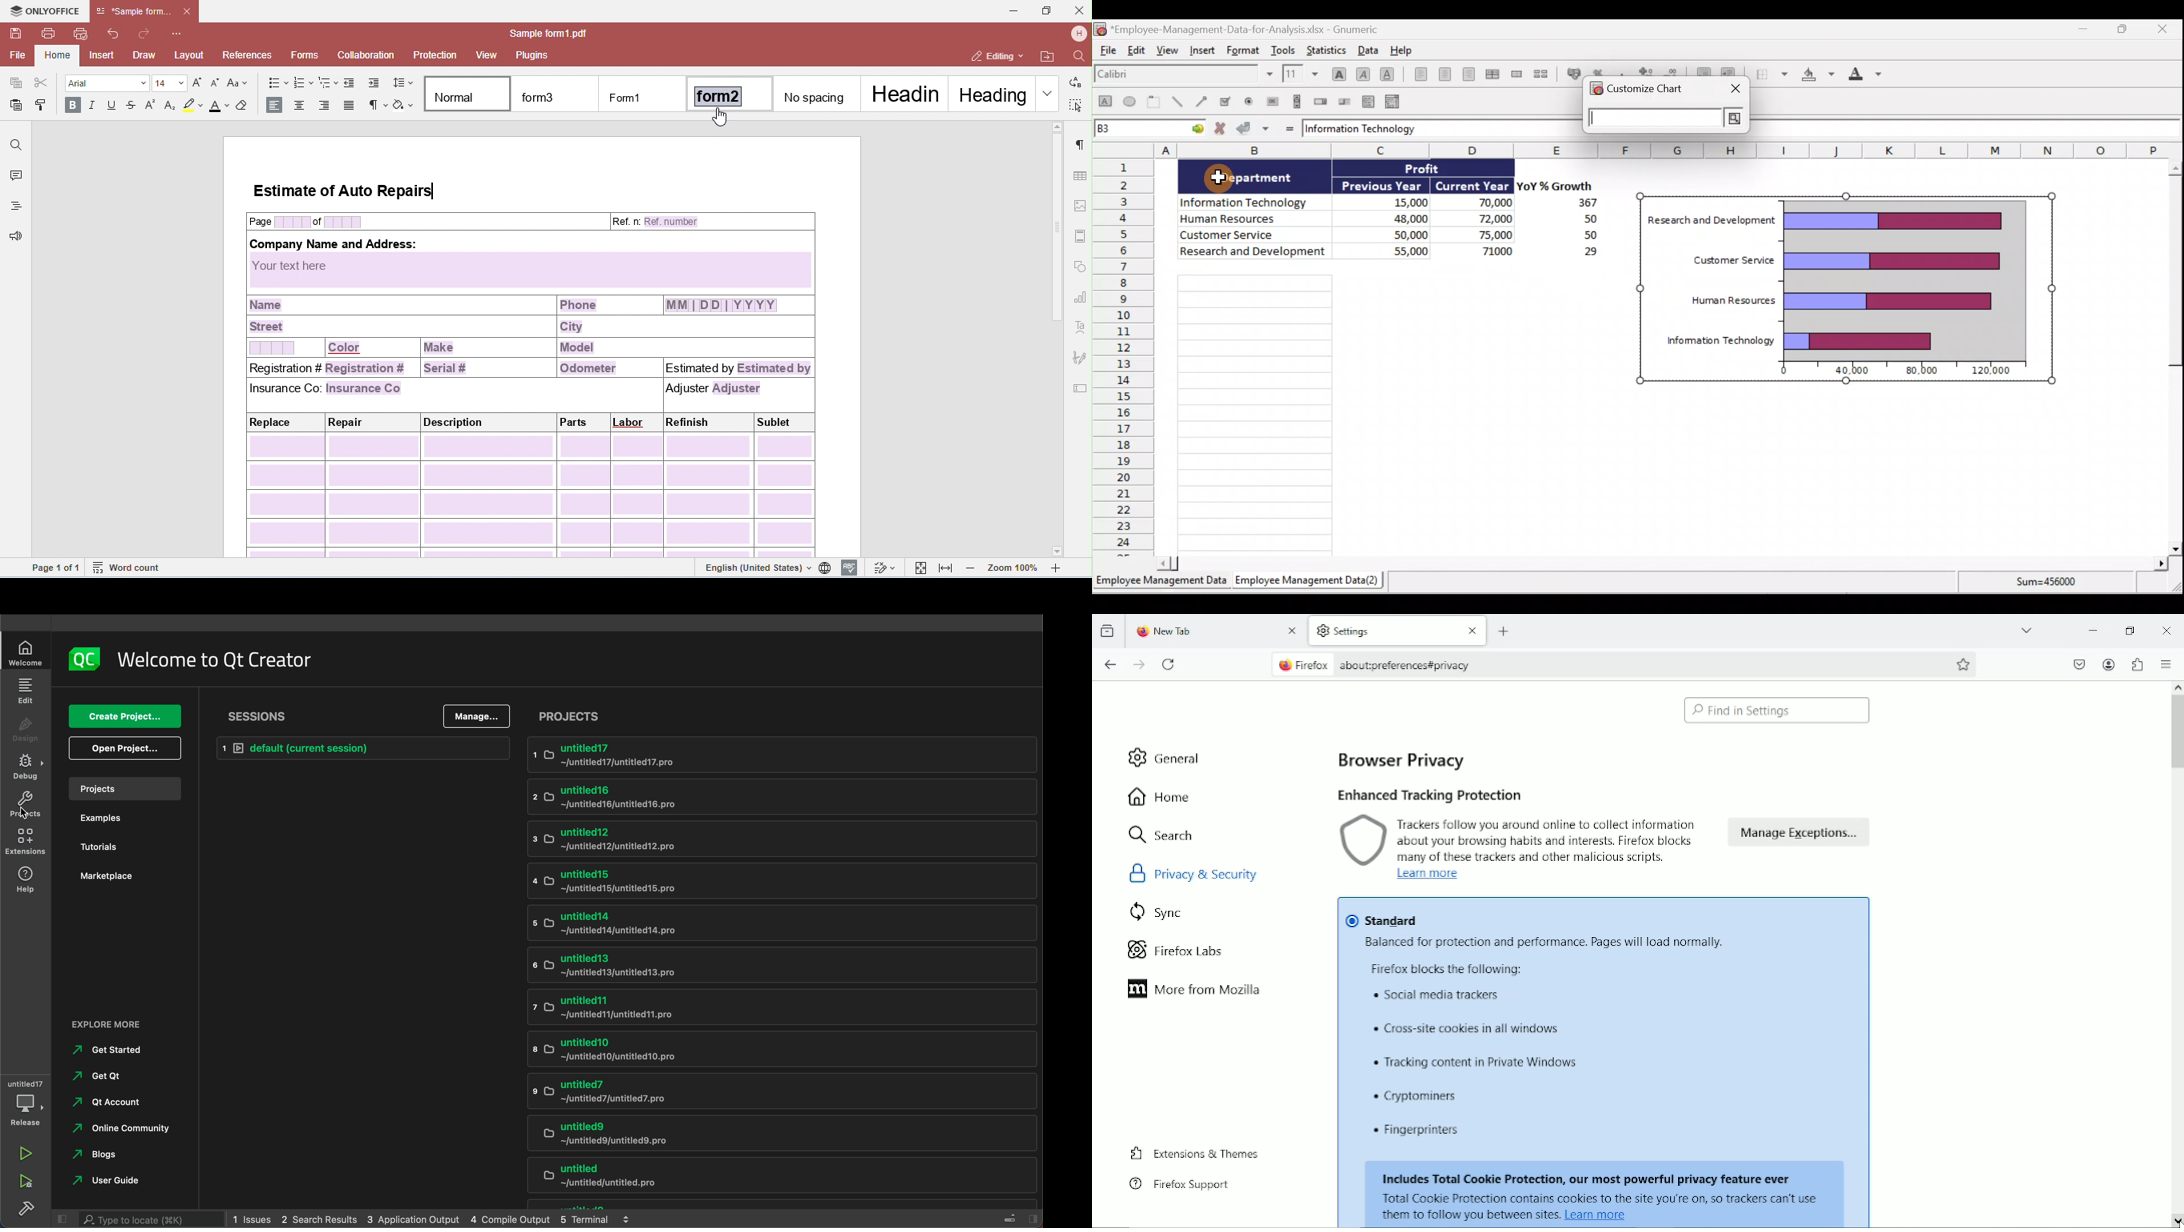 The image size is (2184, 1232). I want to click on Create a spin button, so click(1322, 102).